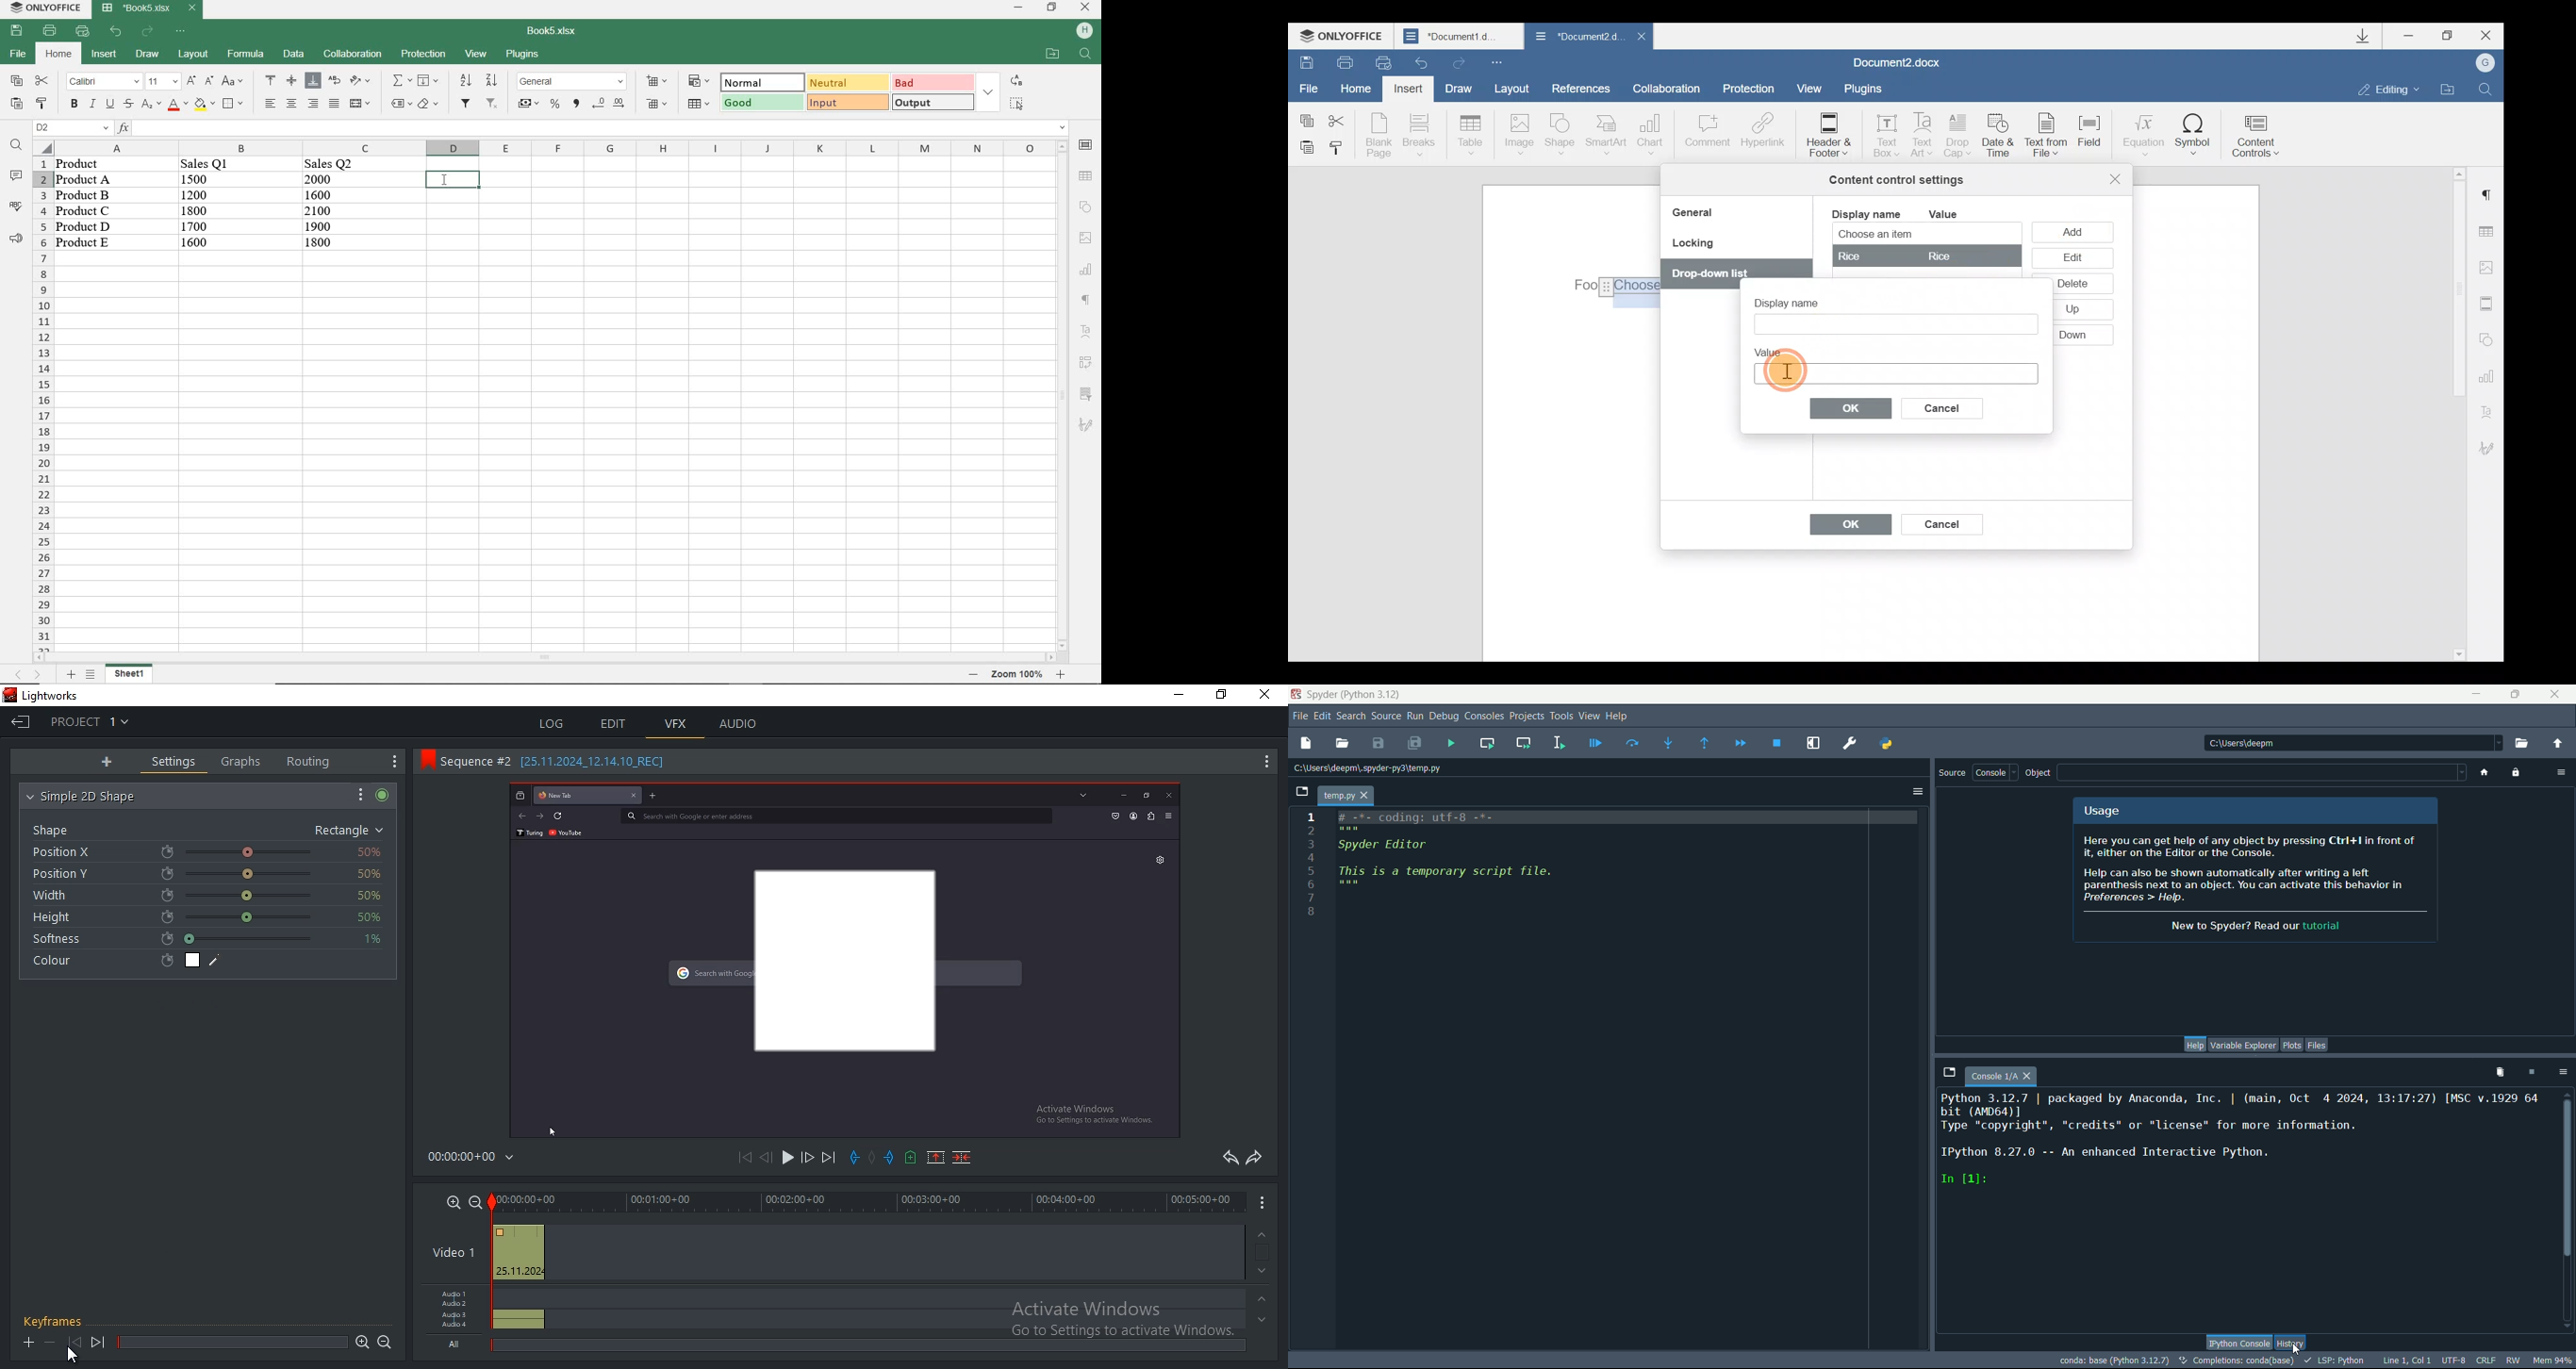 This screenshot has height=1372, width=2576. What do you see at coordinates (2492, 448) in the screenshot?
I see `Signature settings` at bounding box center [2492, 448].